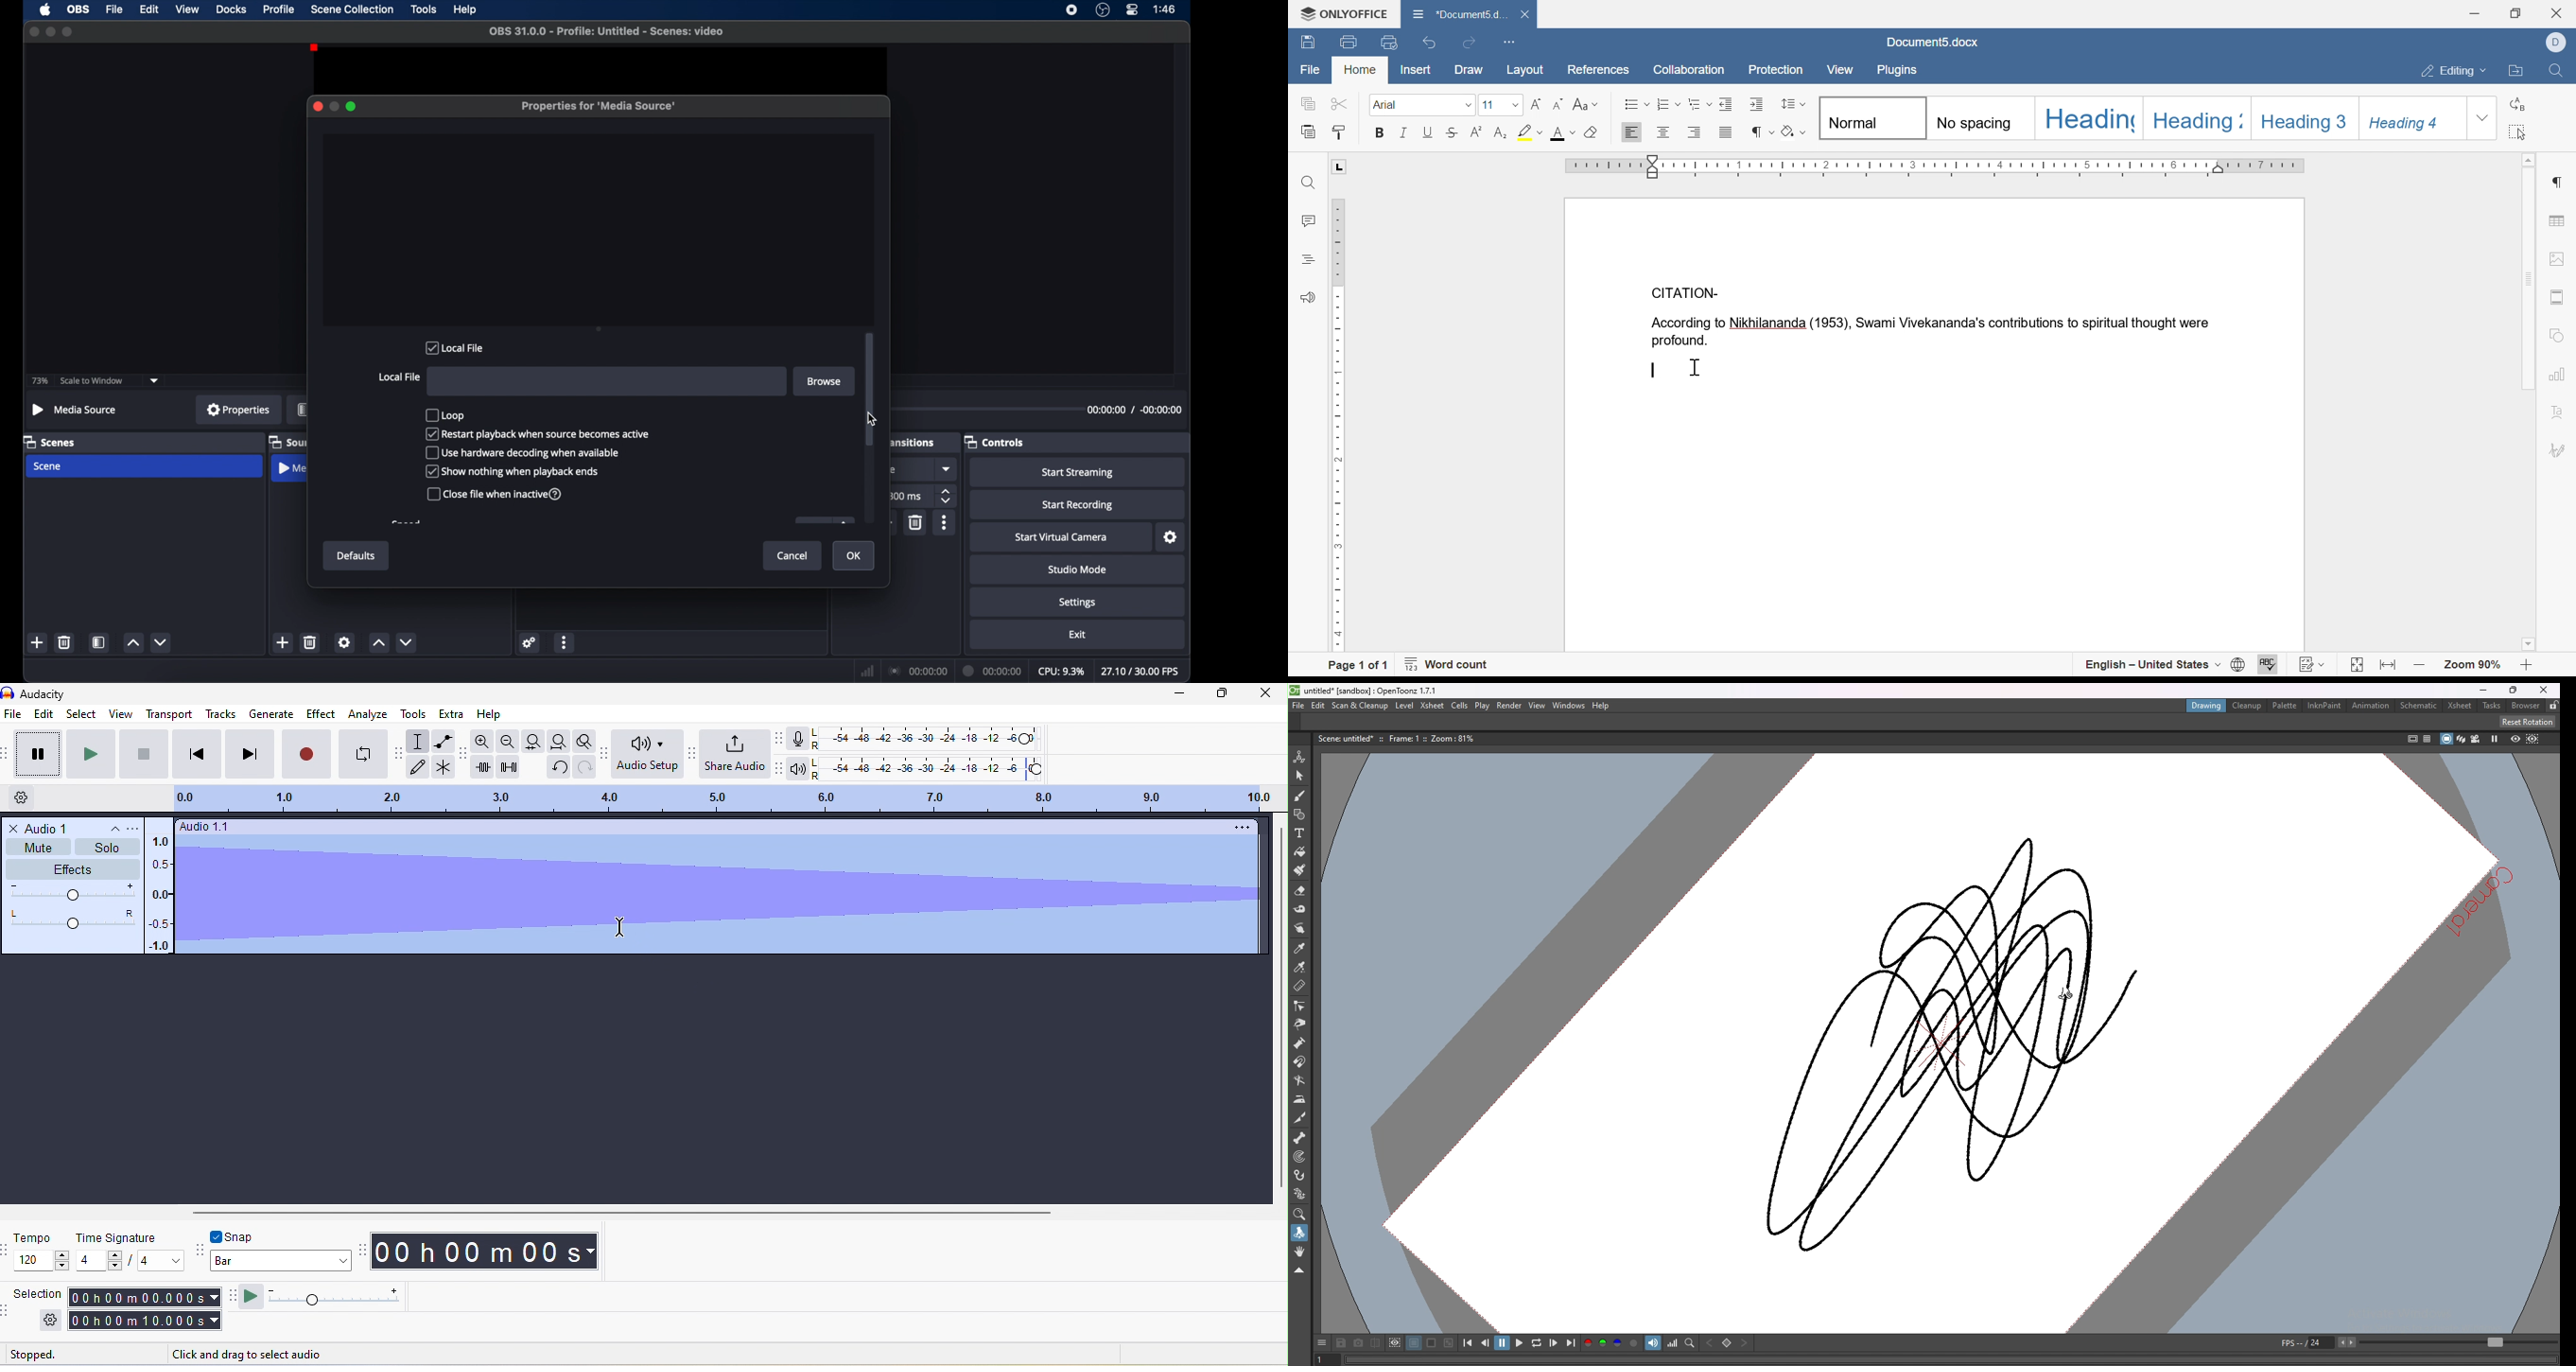  I want to click on fit to page, so click(2357, 665).